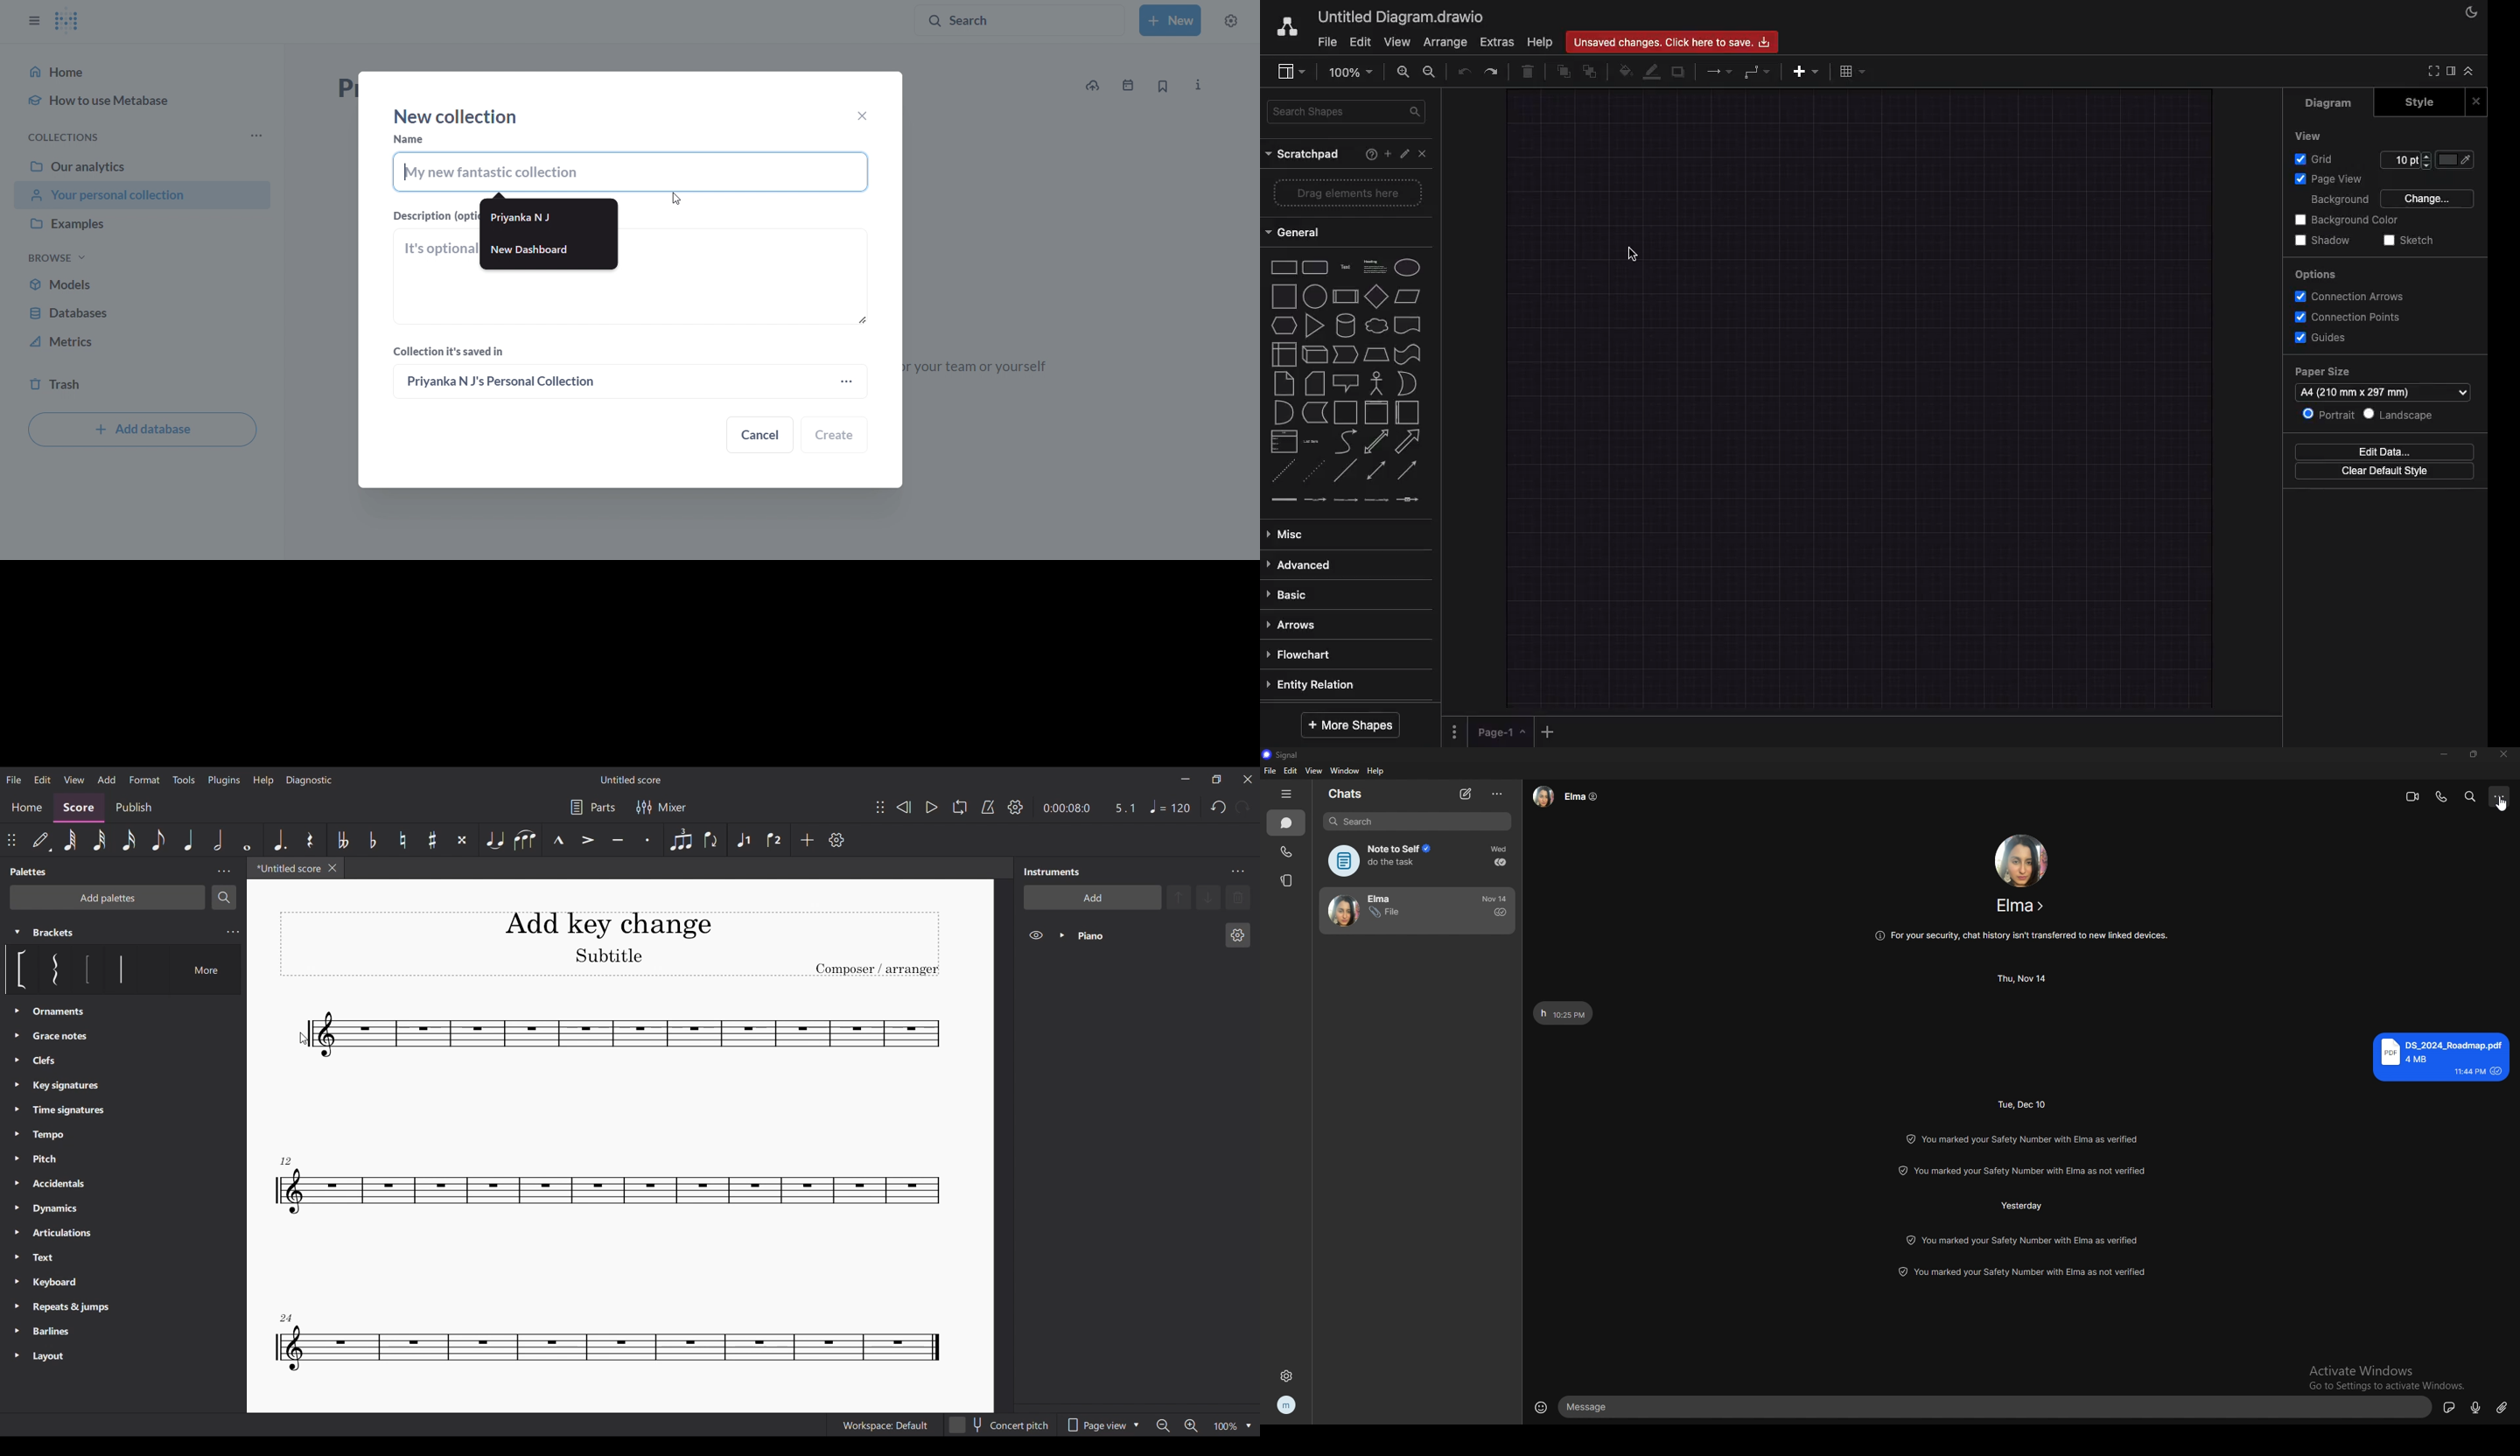  Describe the element at coordinates (1281, 412) in the screenshot. I see `or` at that location.